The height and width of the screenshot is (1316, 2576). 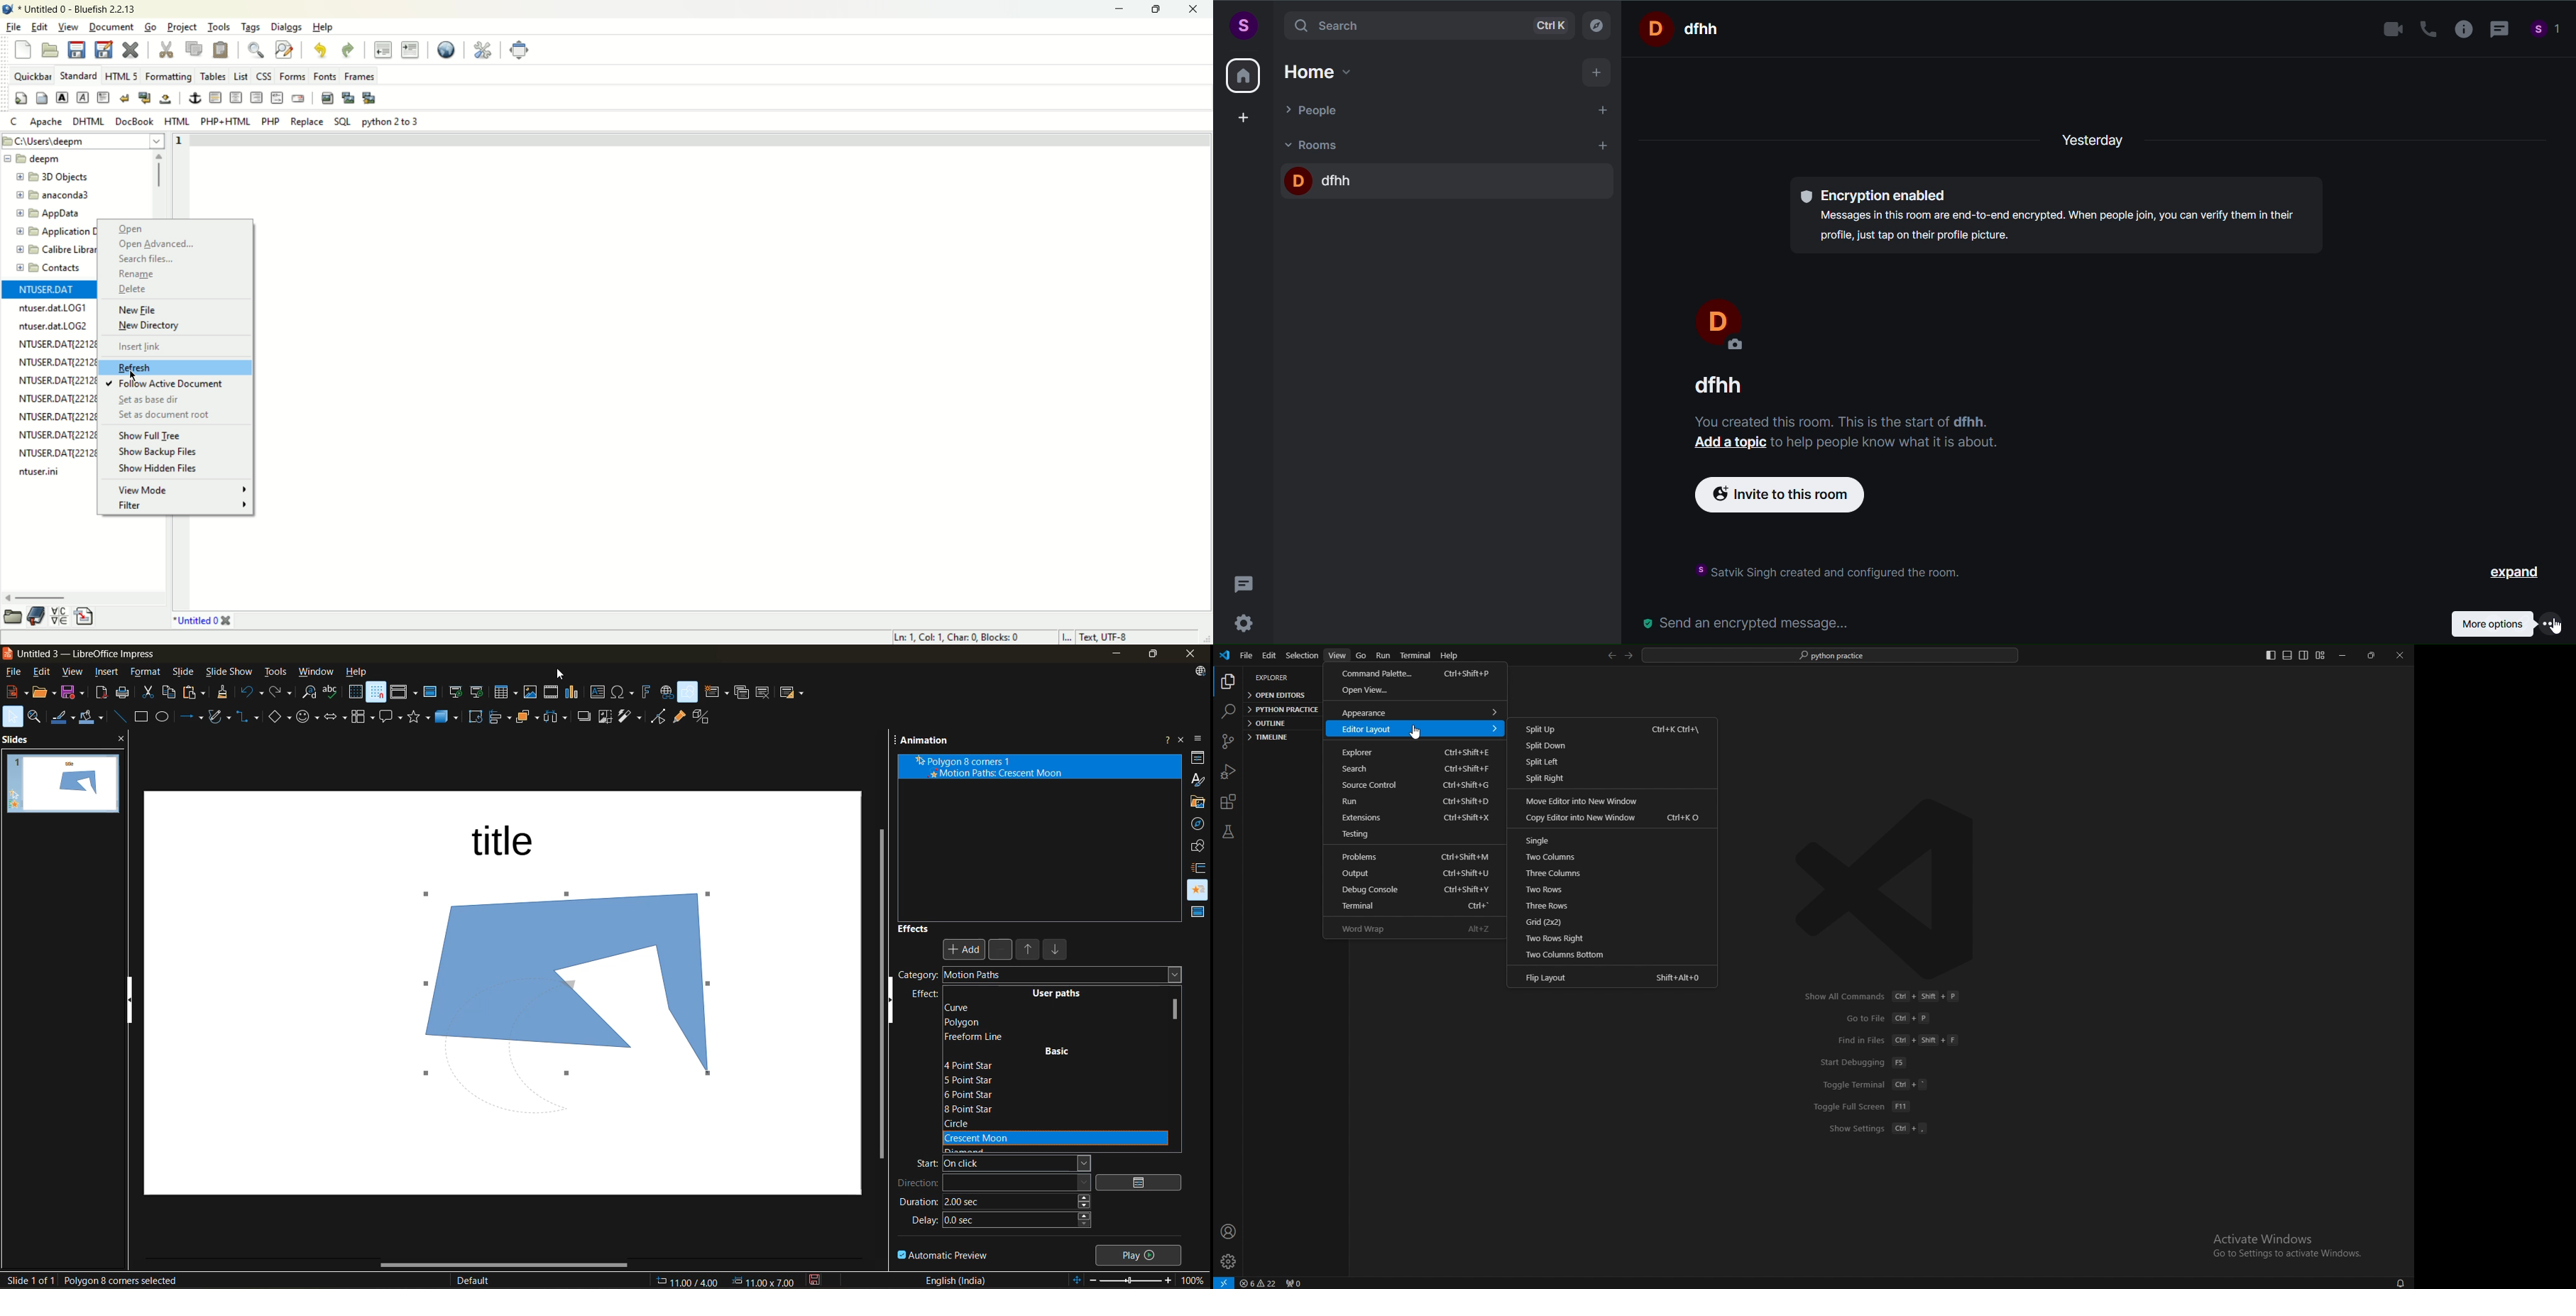 I want to click on home option, so click(x=1323, y=70).